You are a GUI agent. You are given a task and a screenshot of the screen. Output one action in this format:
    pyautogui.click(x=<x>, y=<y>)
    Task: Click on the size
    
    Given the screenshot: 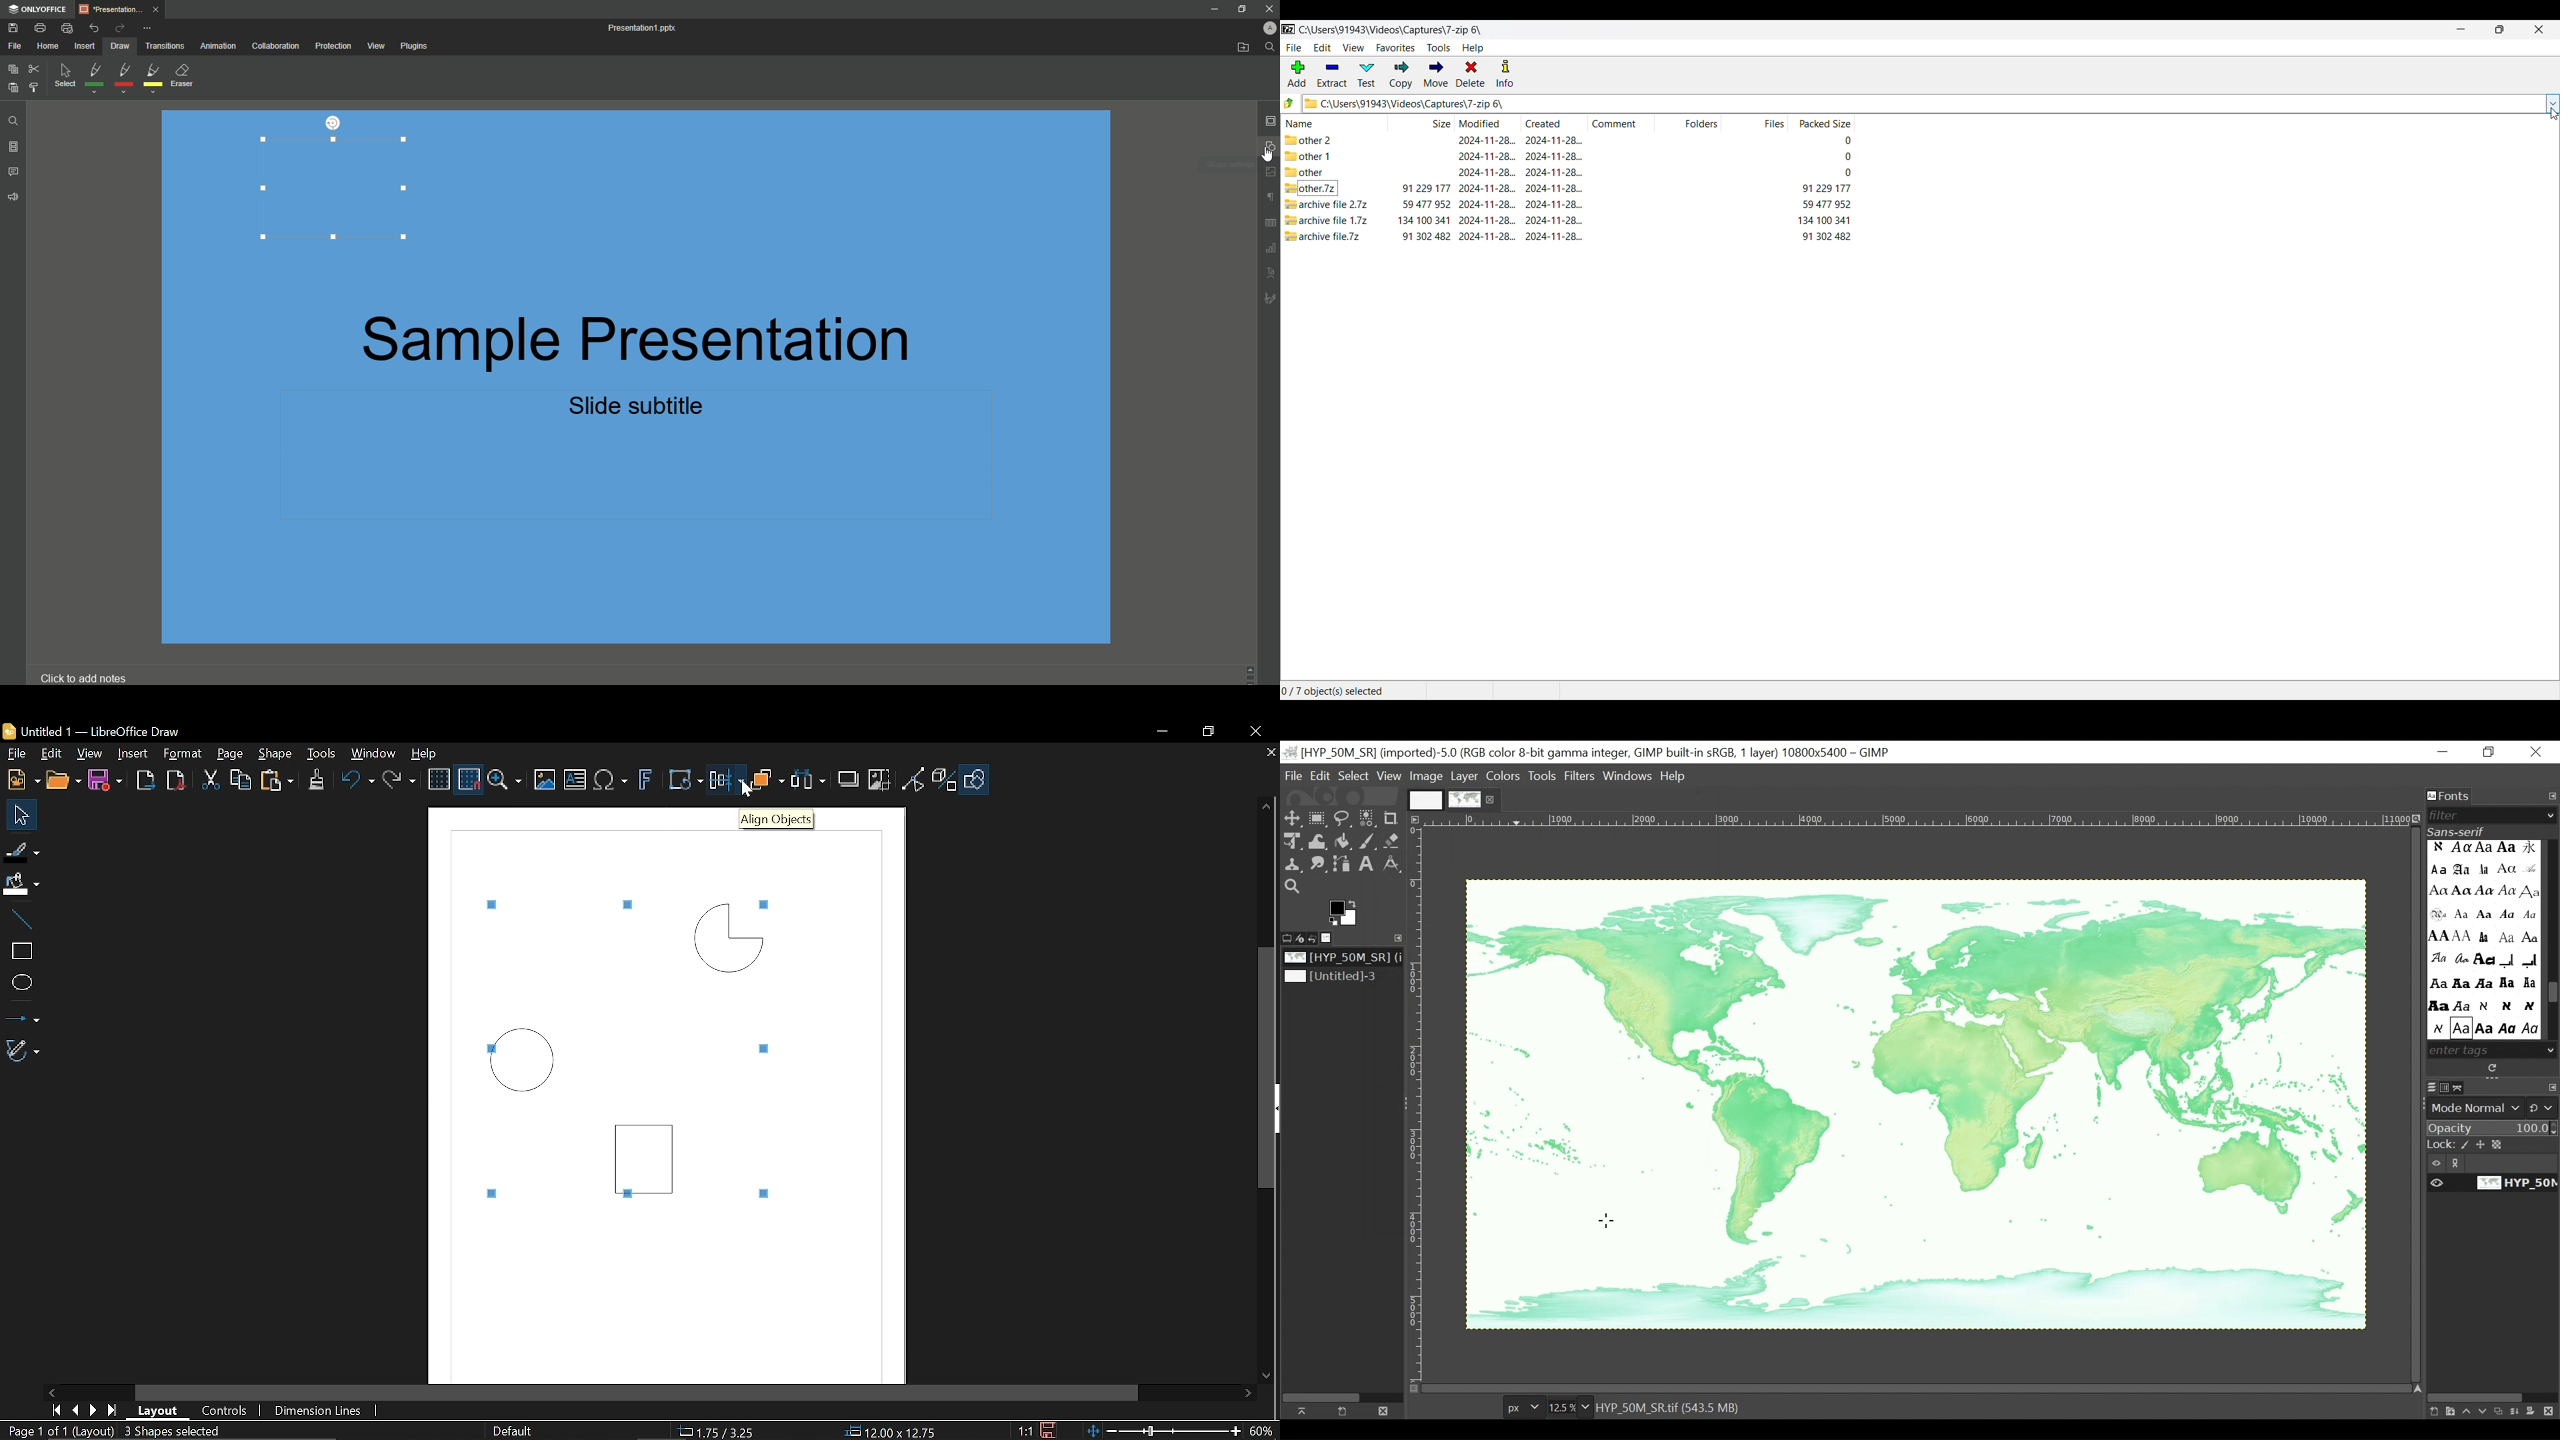 What is the action you would take?
    pyautogui.click(x=1427, y=188)
    